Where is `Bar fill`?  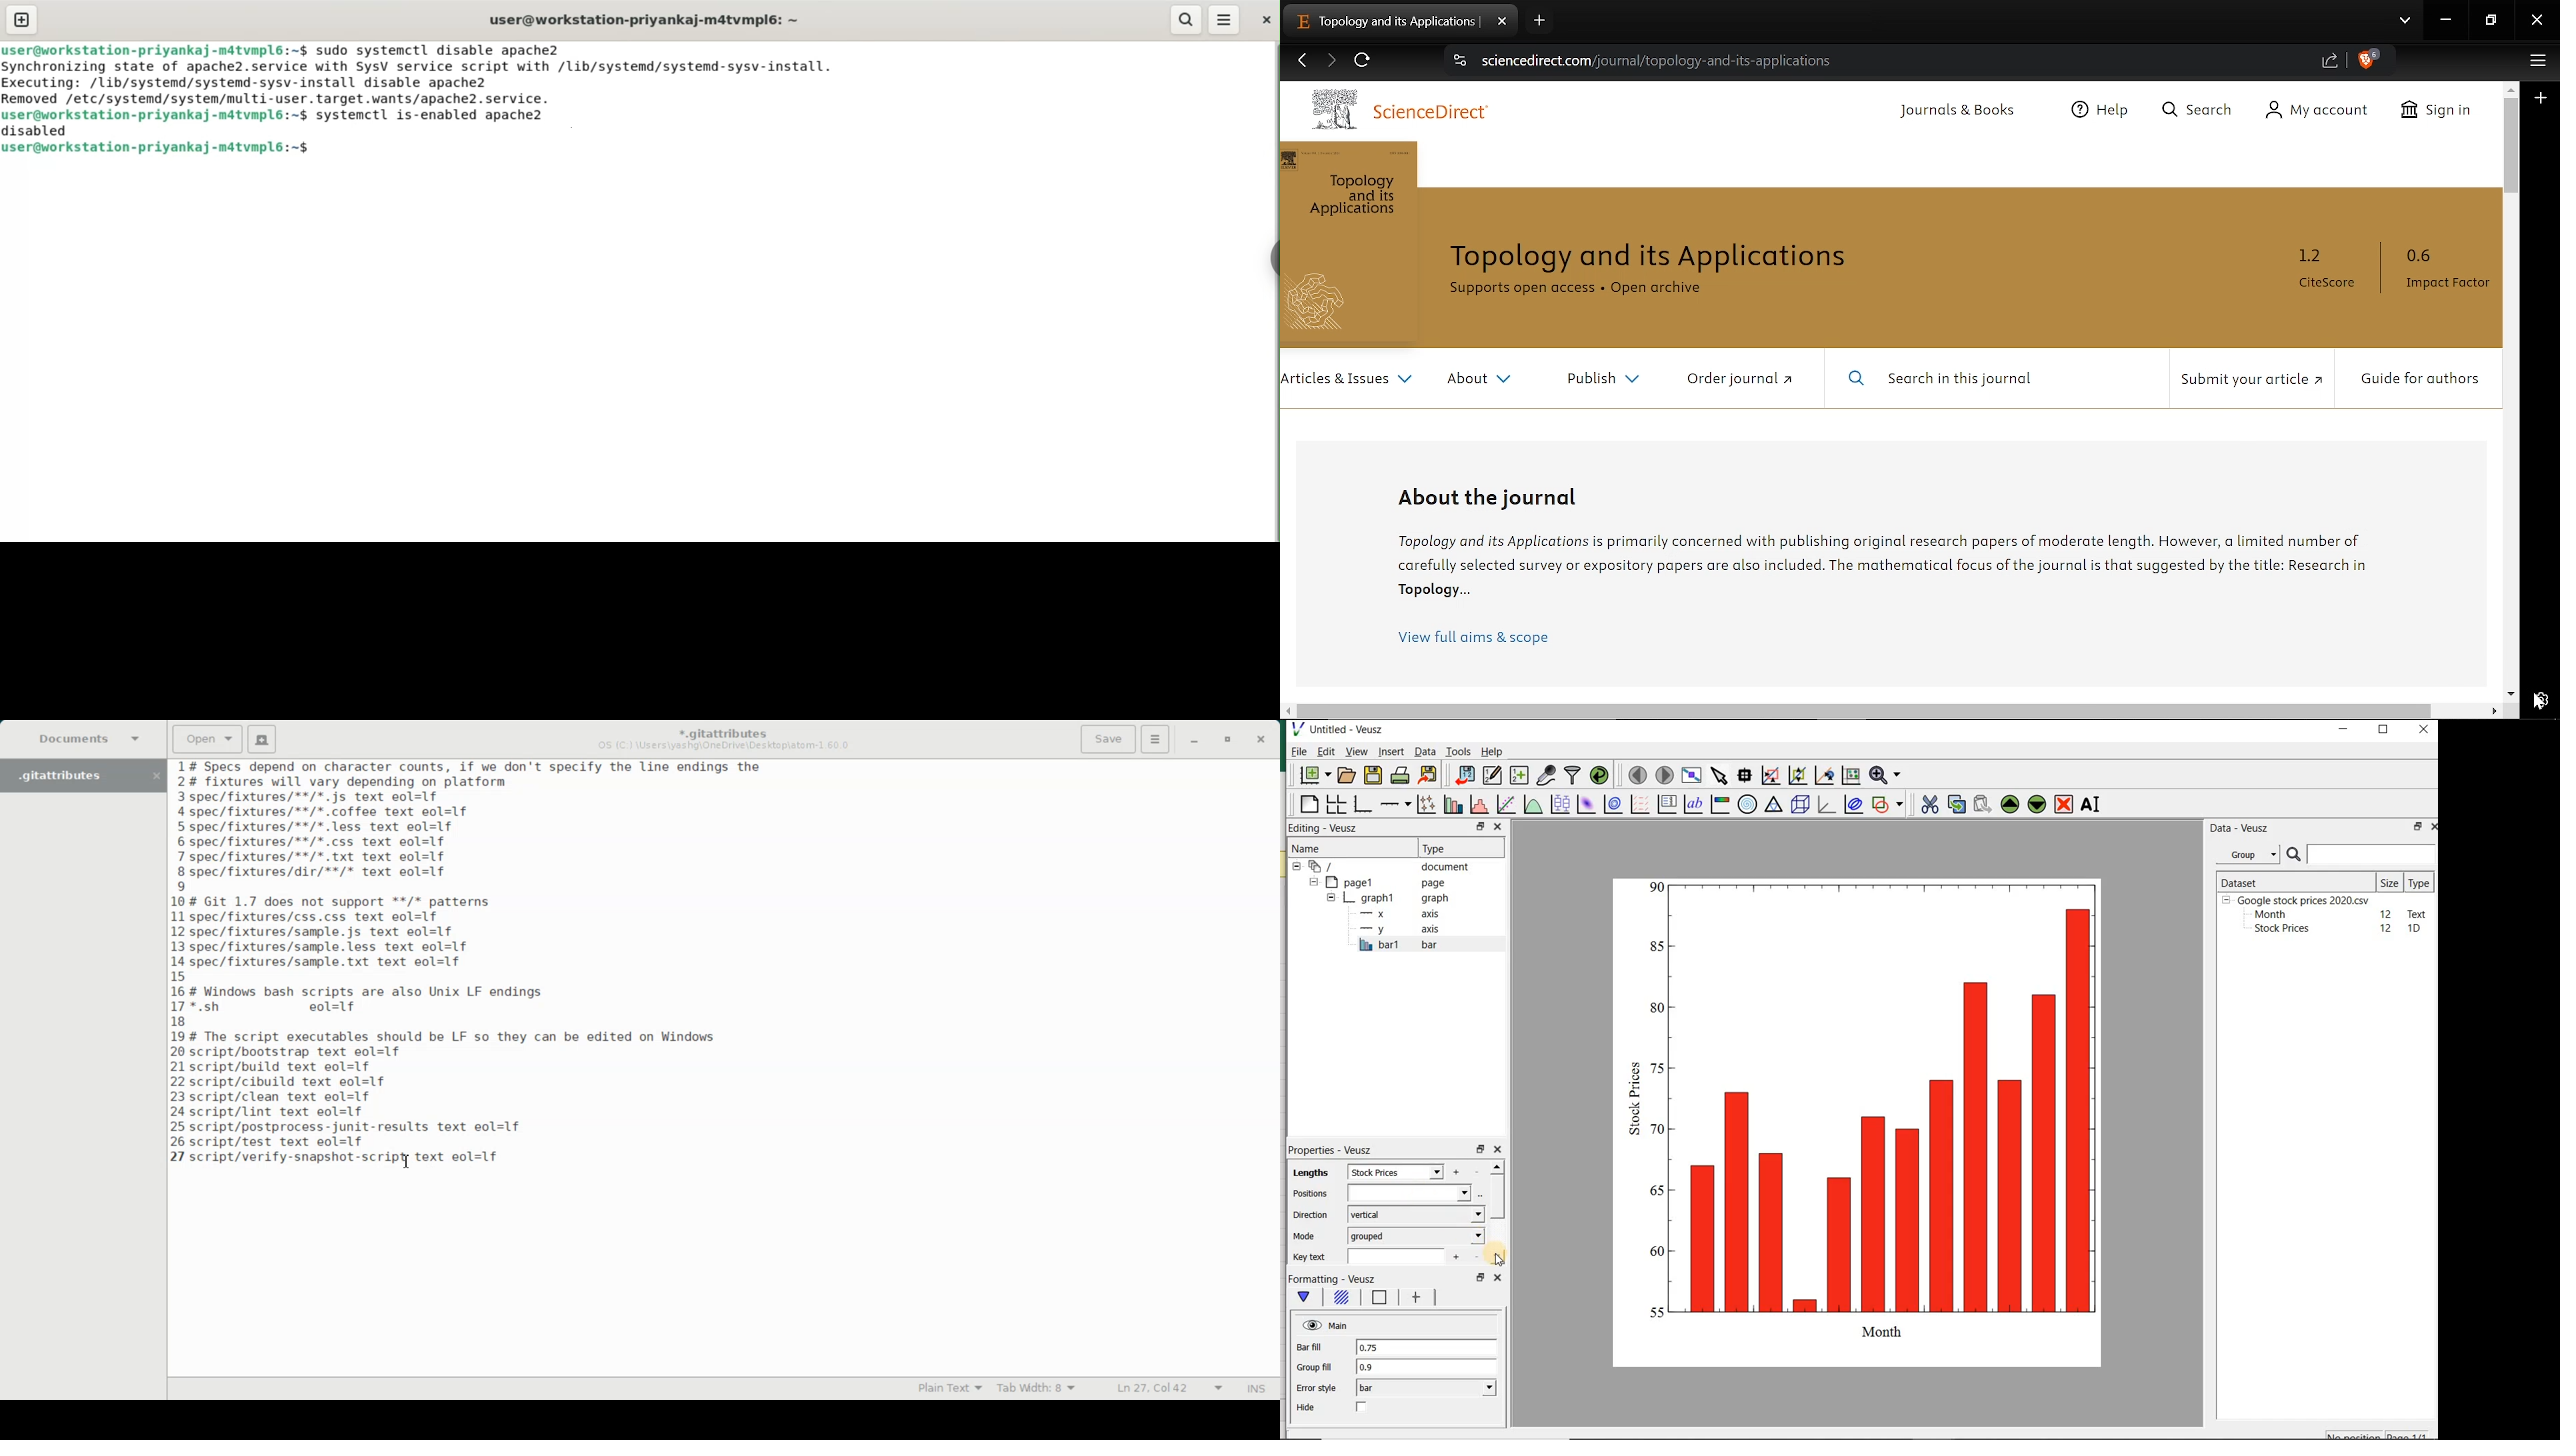 Bar fill is located at coordinates (1310, 1348).